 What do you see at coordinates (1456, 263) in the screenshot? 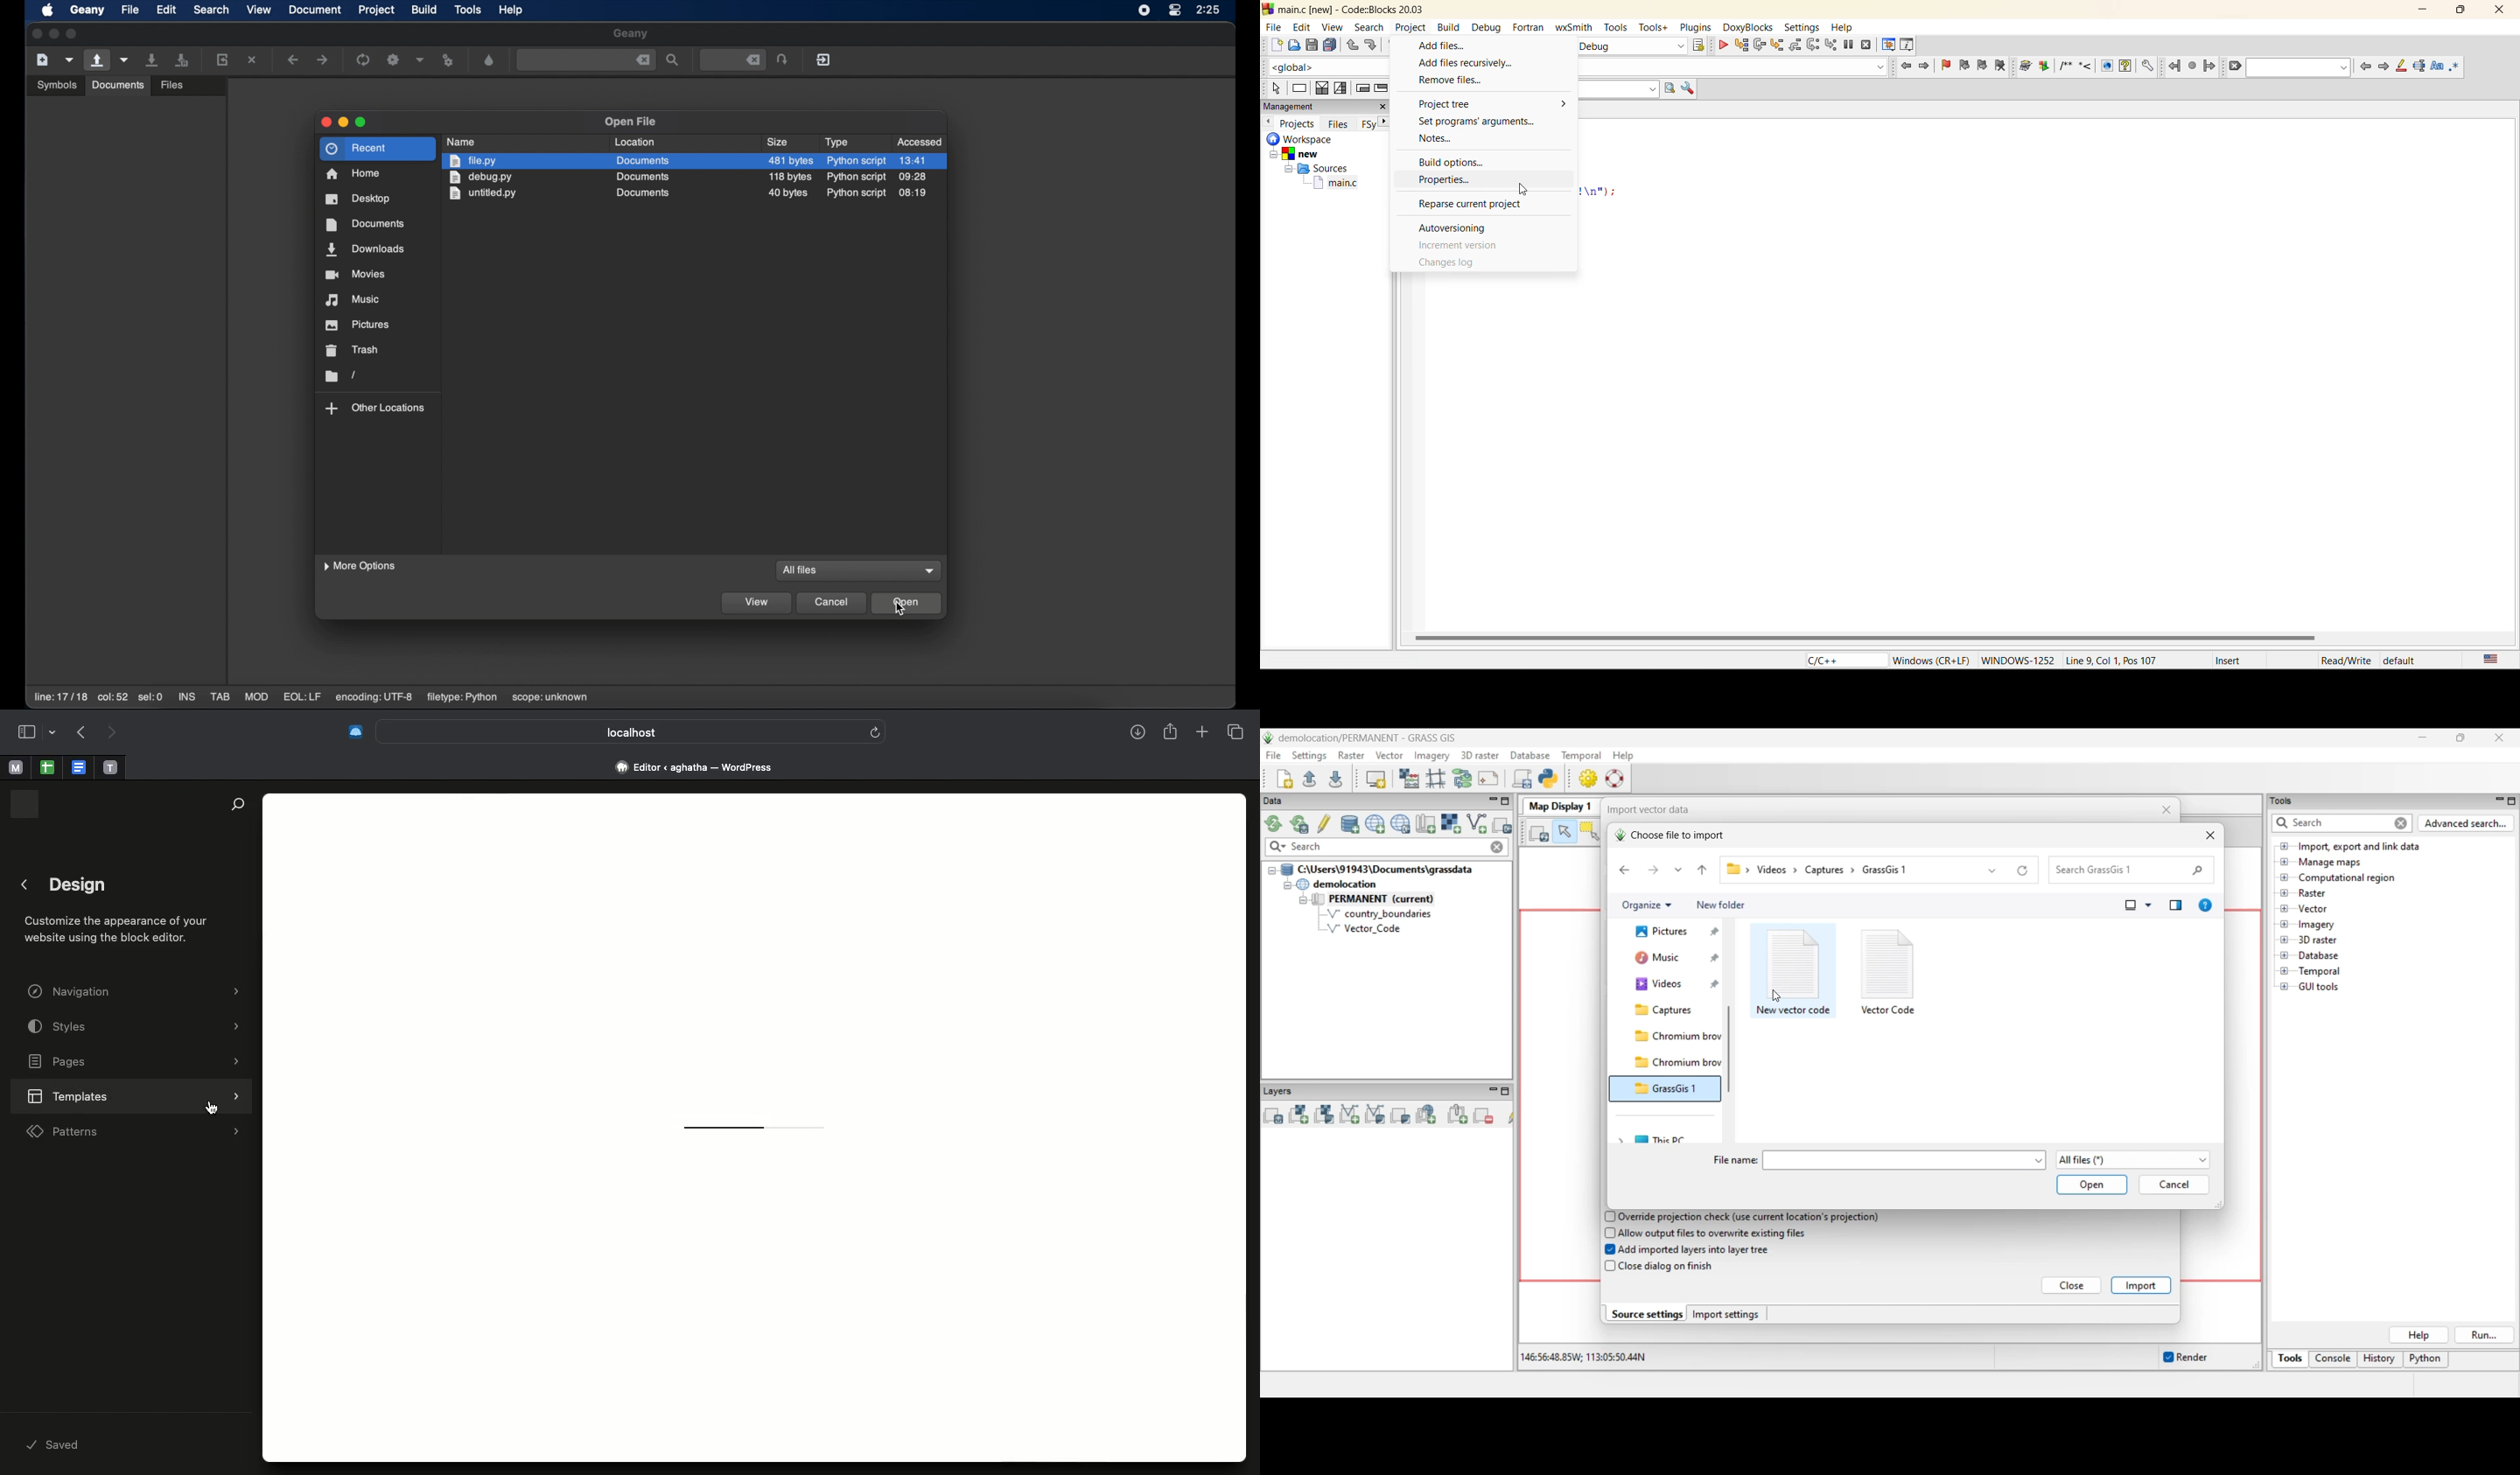
I see `changes log` at bounding box center [1456, 263].